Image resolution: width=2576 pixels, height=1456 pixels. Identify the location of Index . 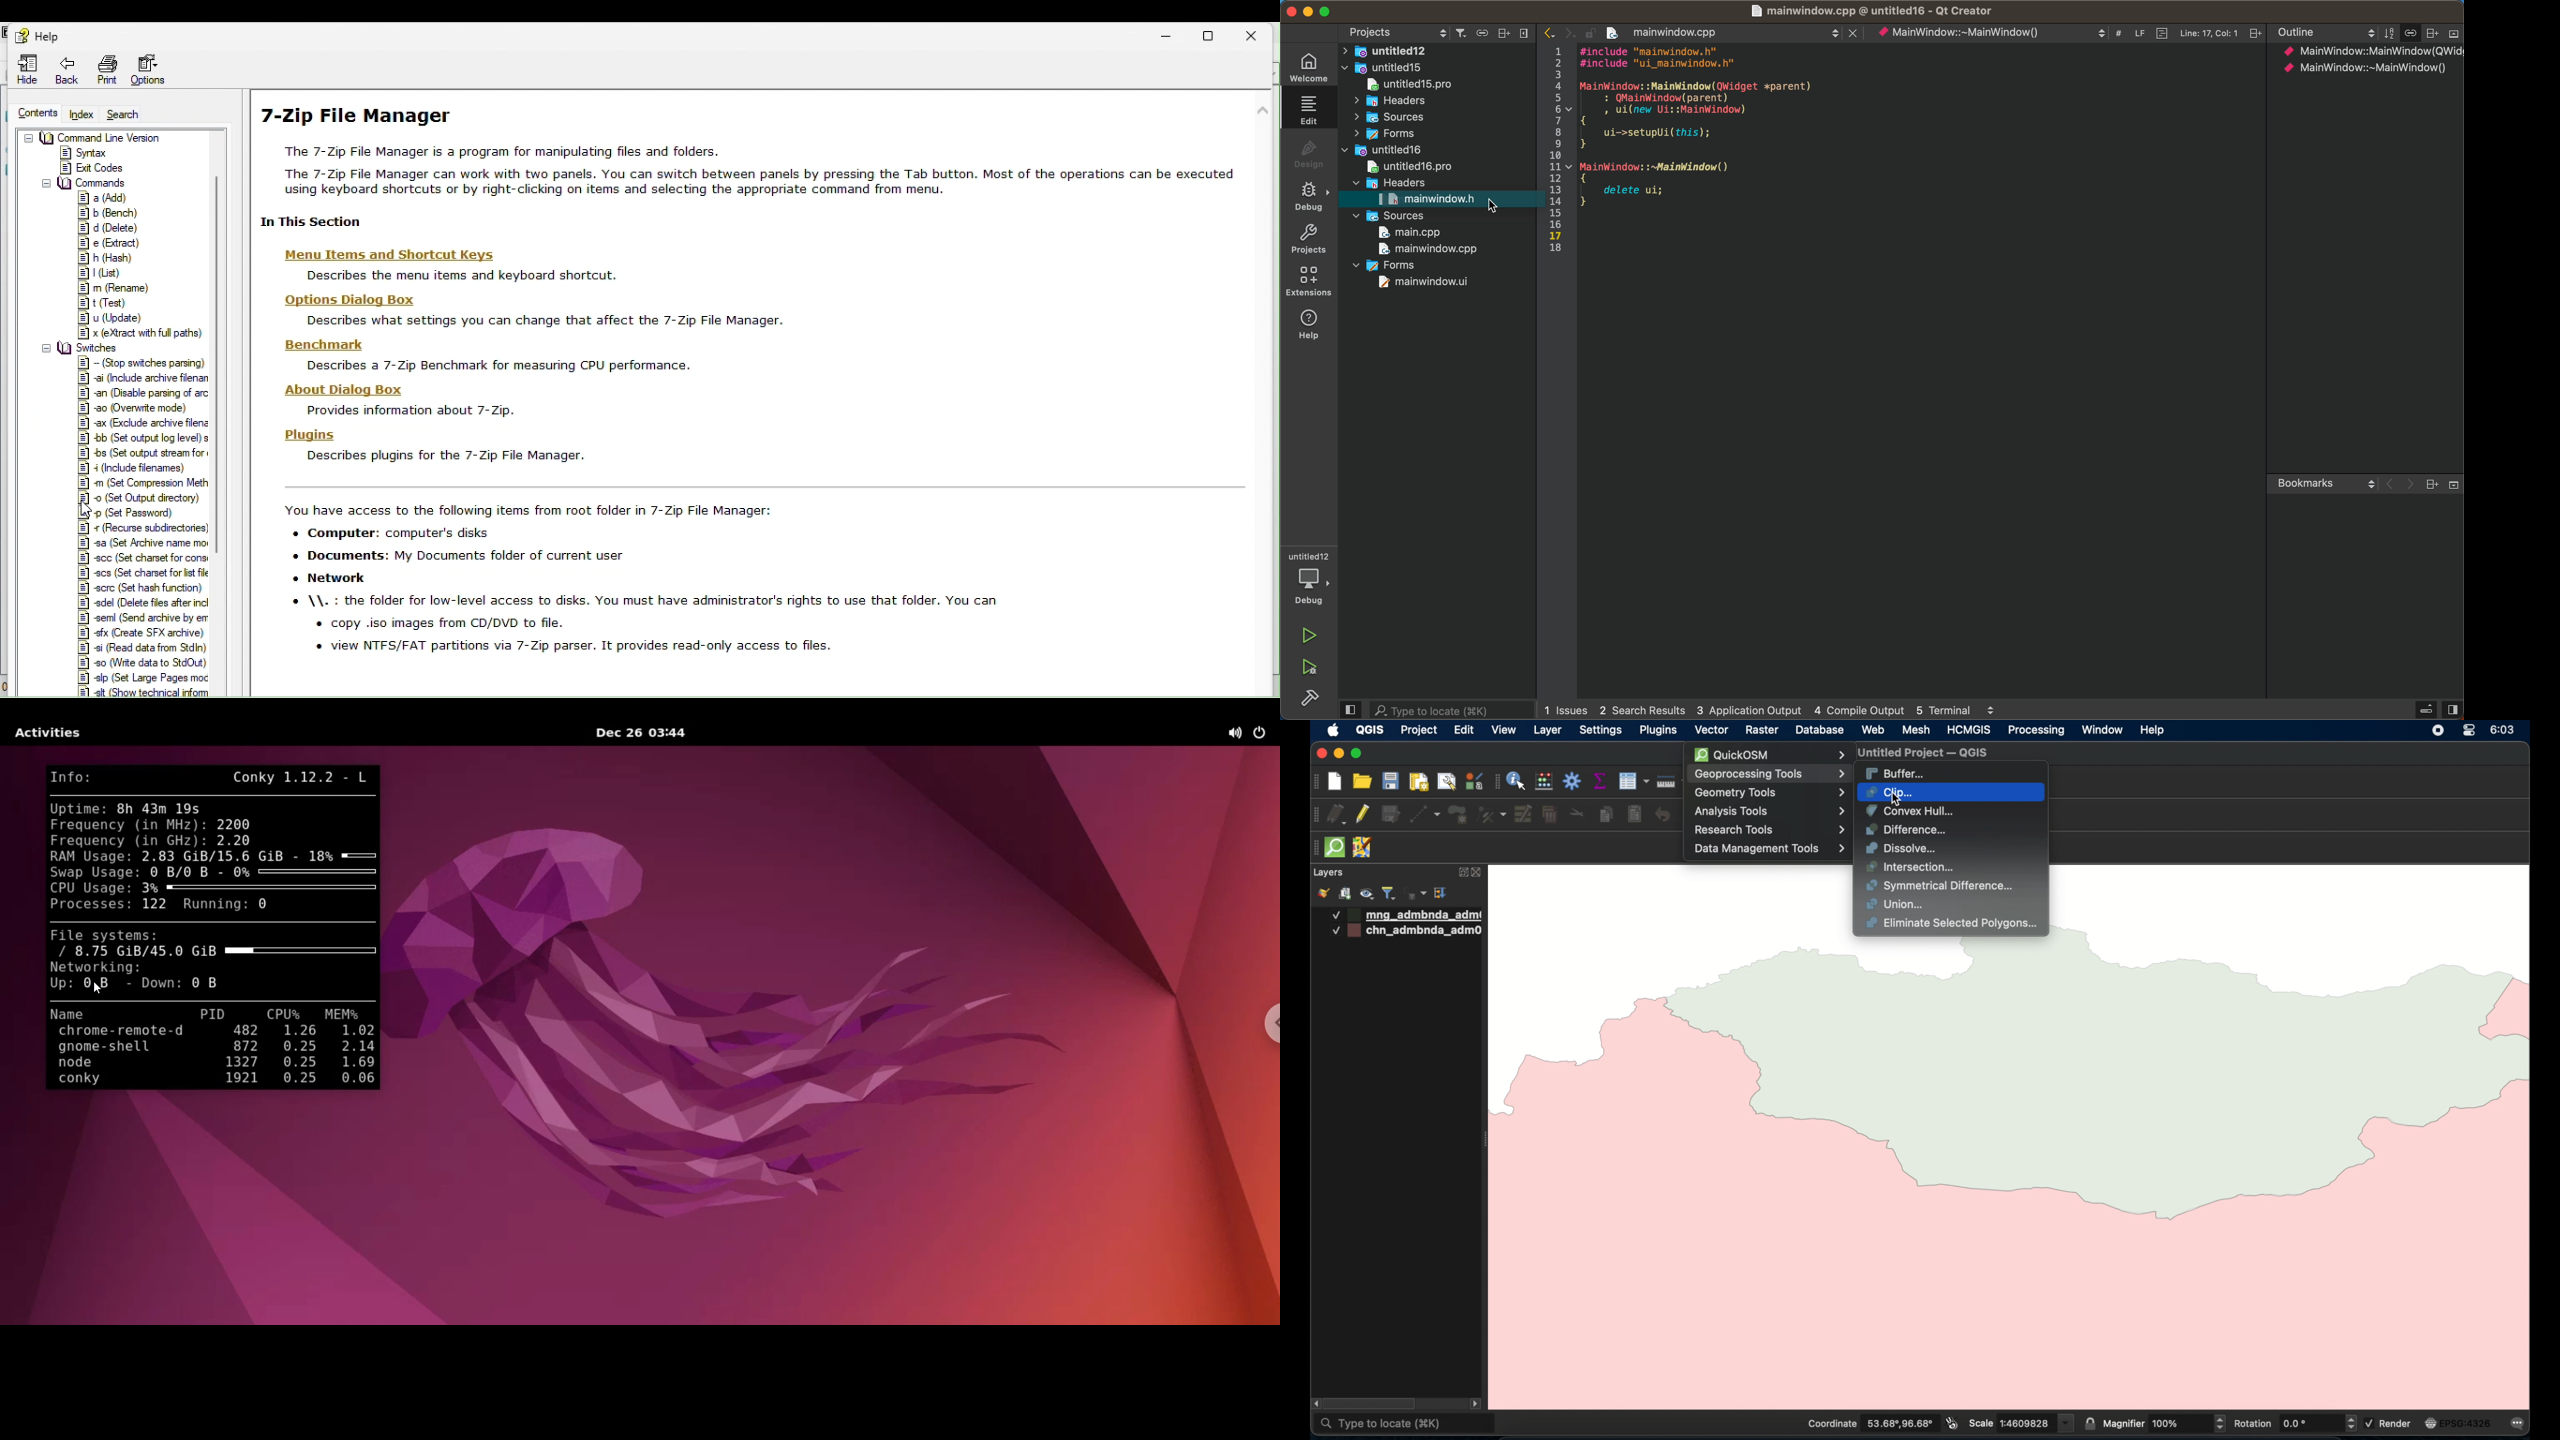
(83, 114).